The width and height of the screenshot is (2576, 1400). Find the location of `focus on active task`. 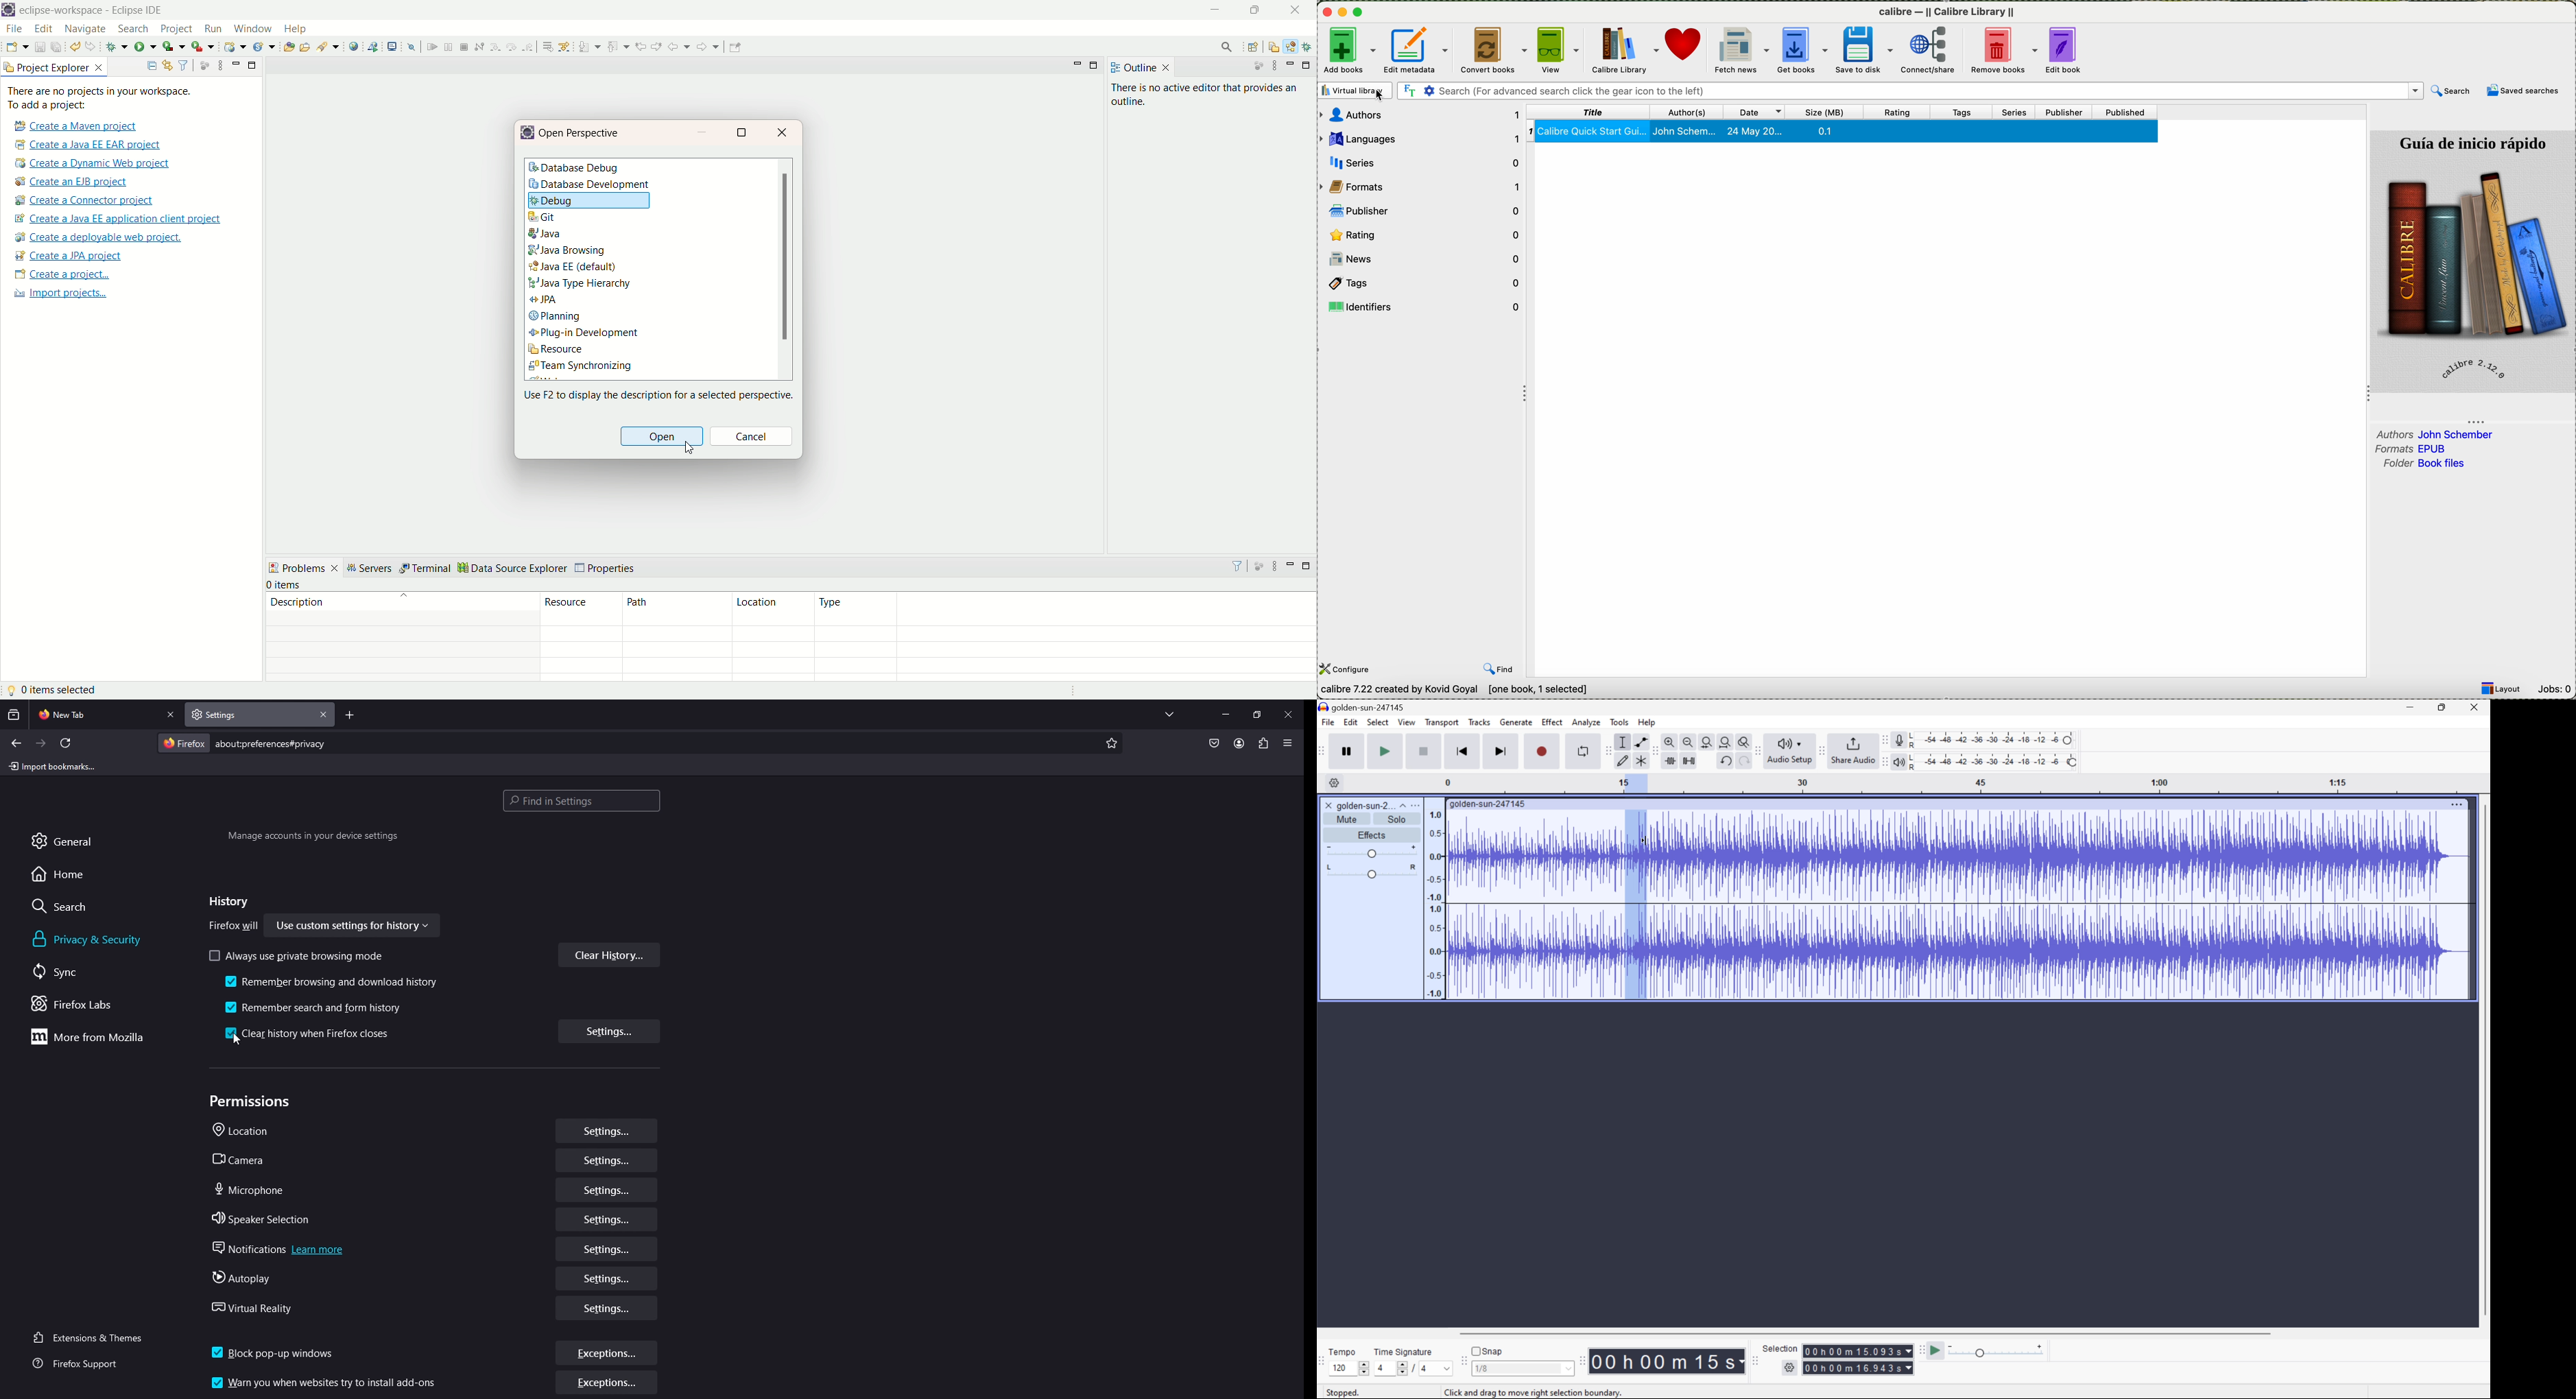

focus on active task is located at coordinates (1256, 67).